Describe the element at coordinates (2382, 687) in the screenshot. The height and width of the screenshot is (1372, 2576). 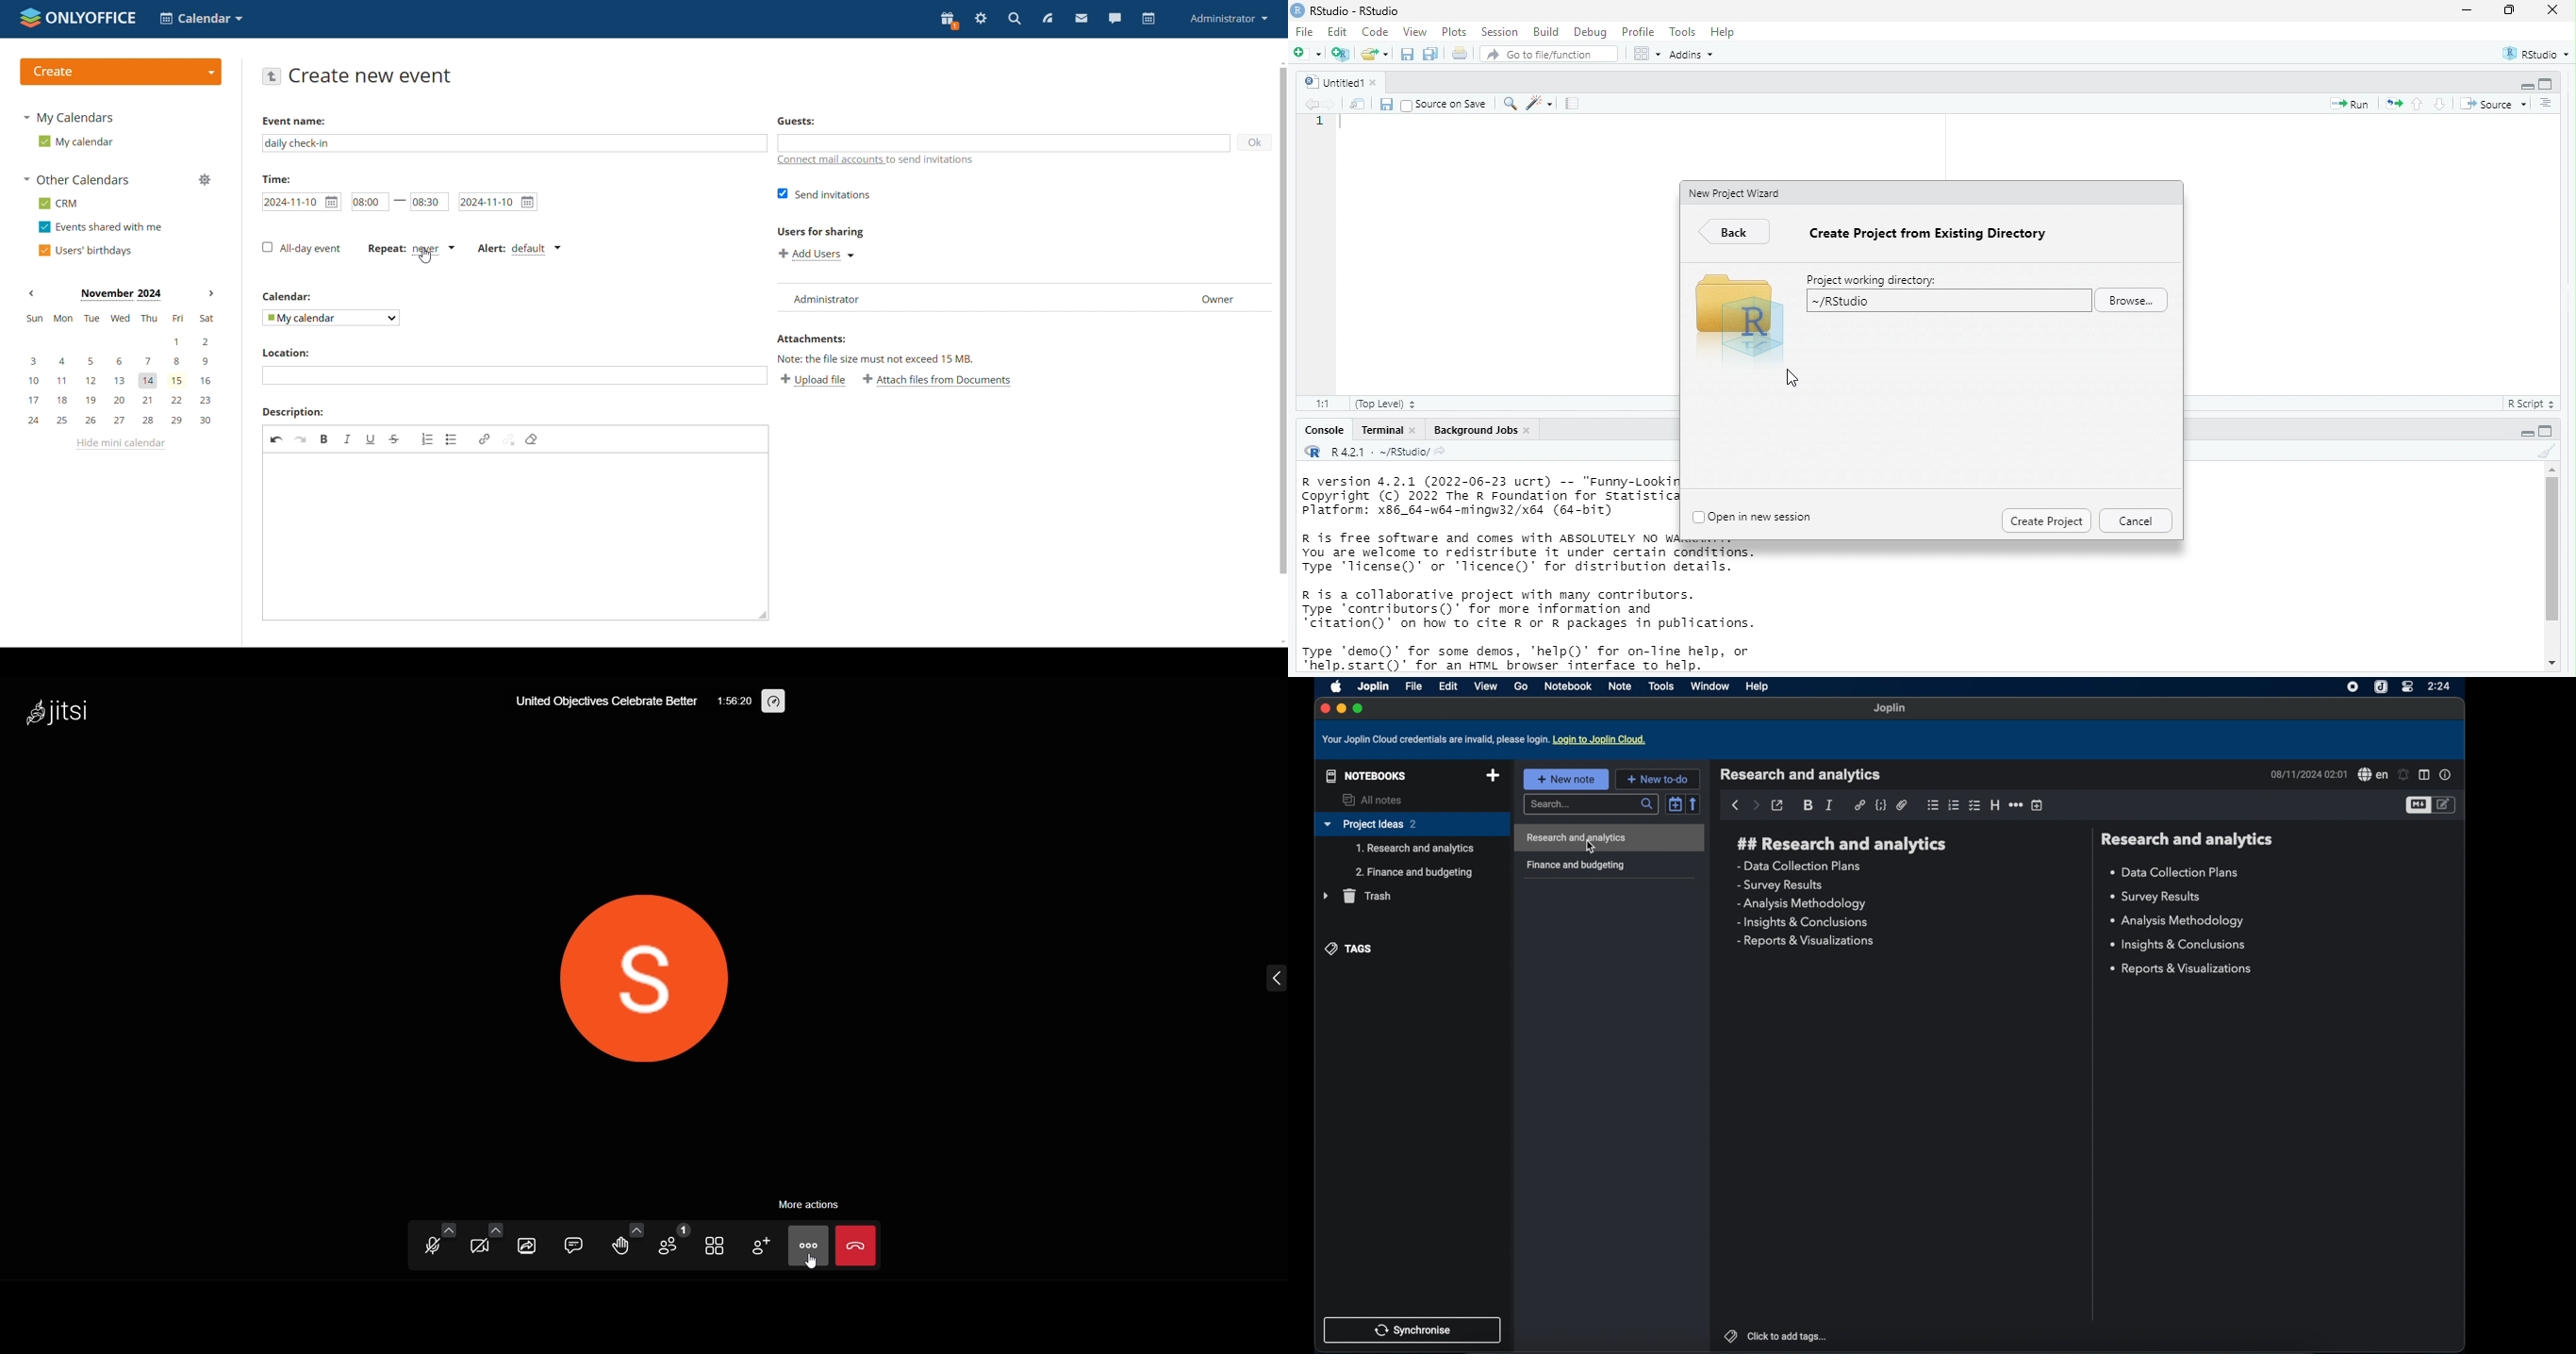
I see `joplin icon` at that location.